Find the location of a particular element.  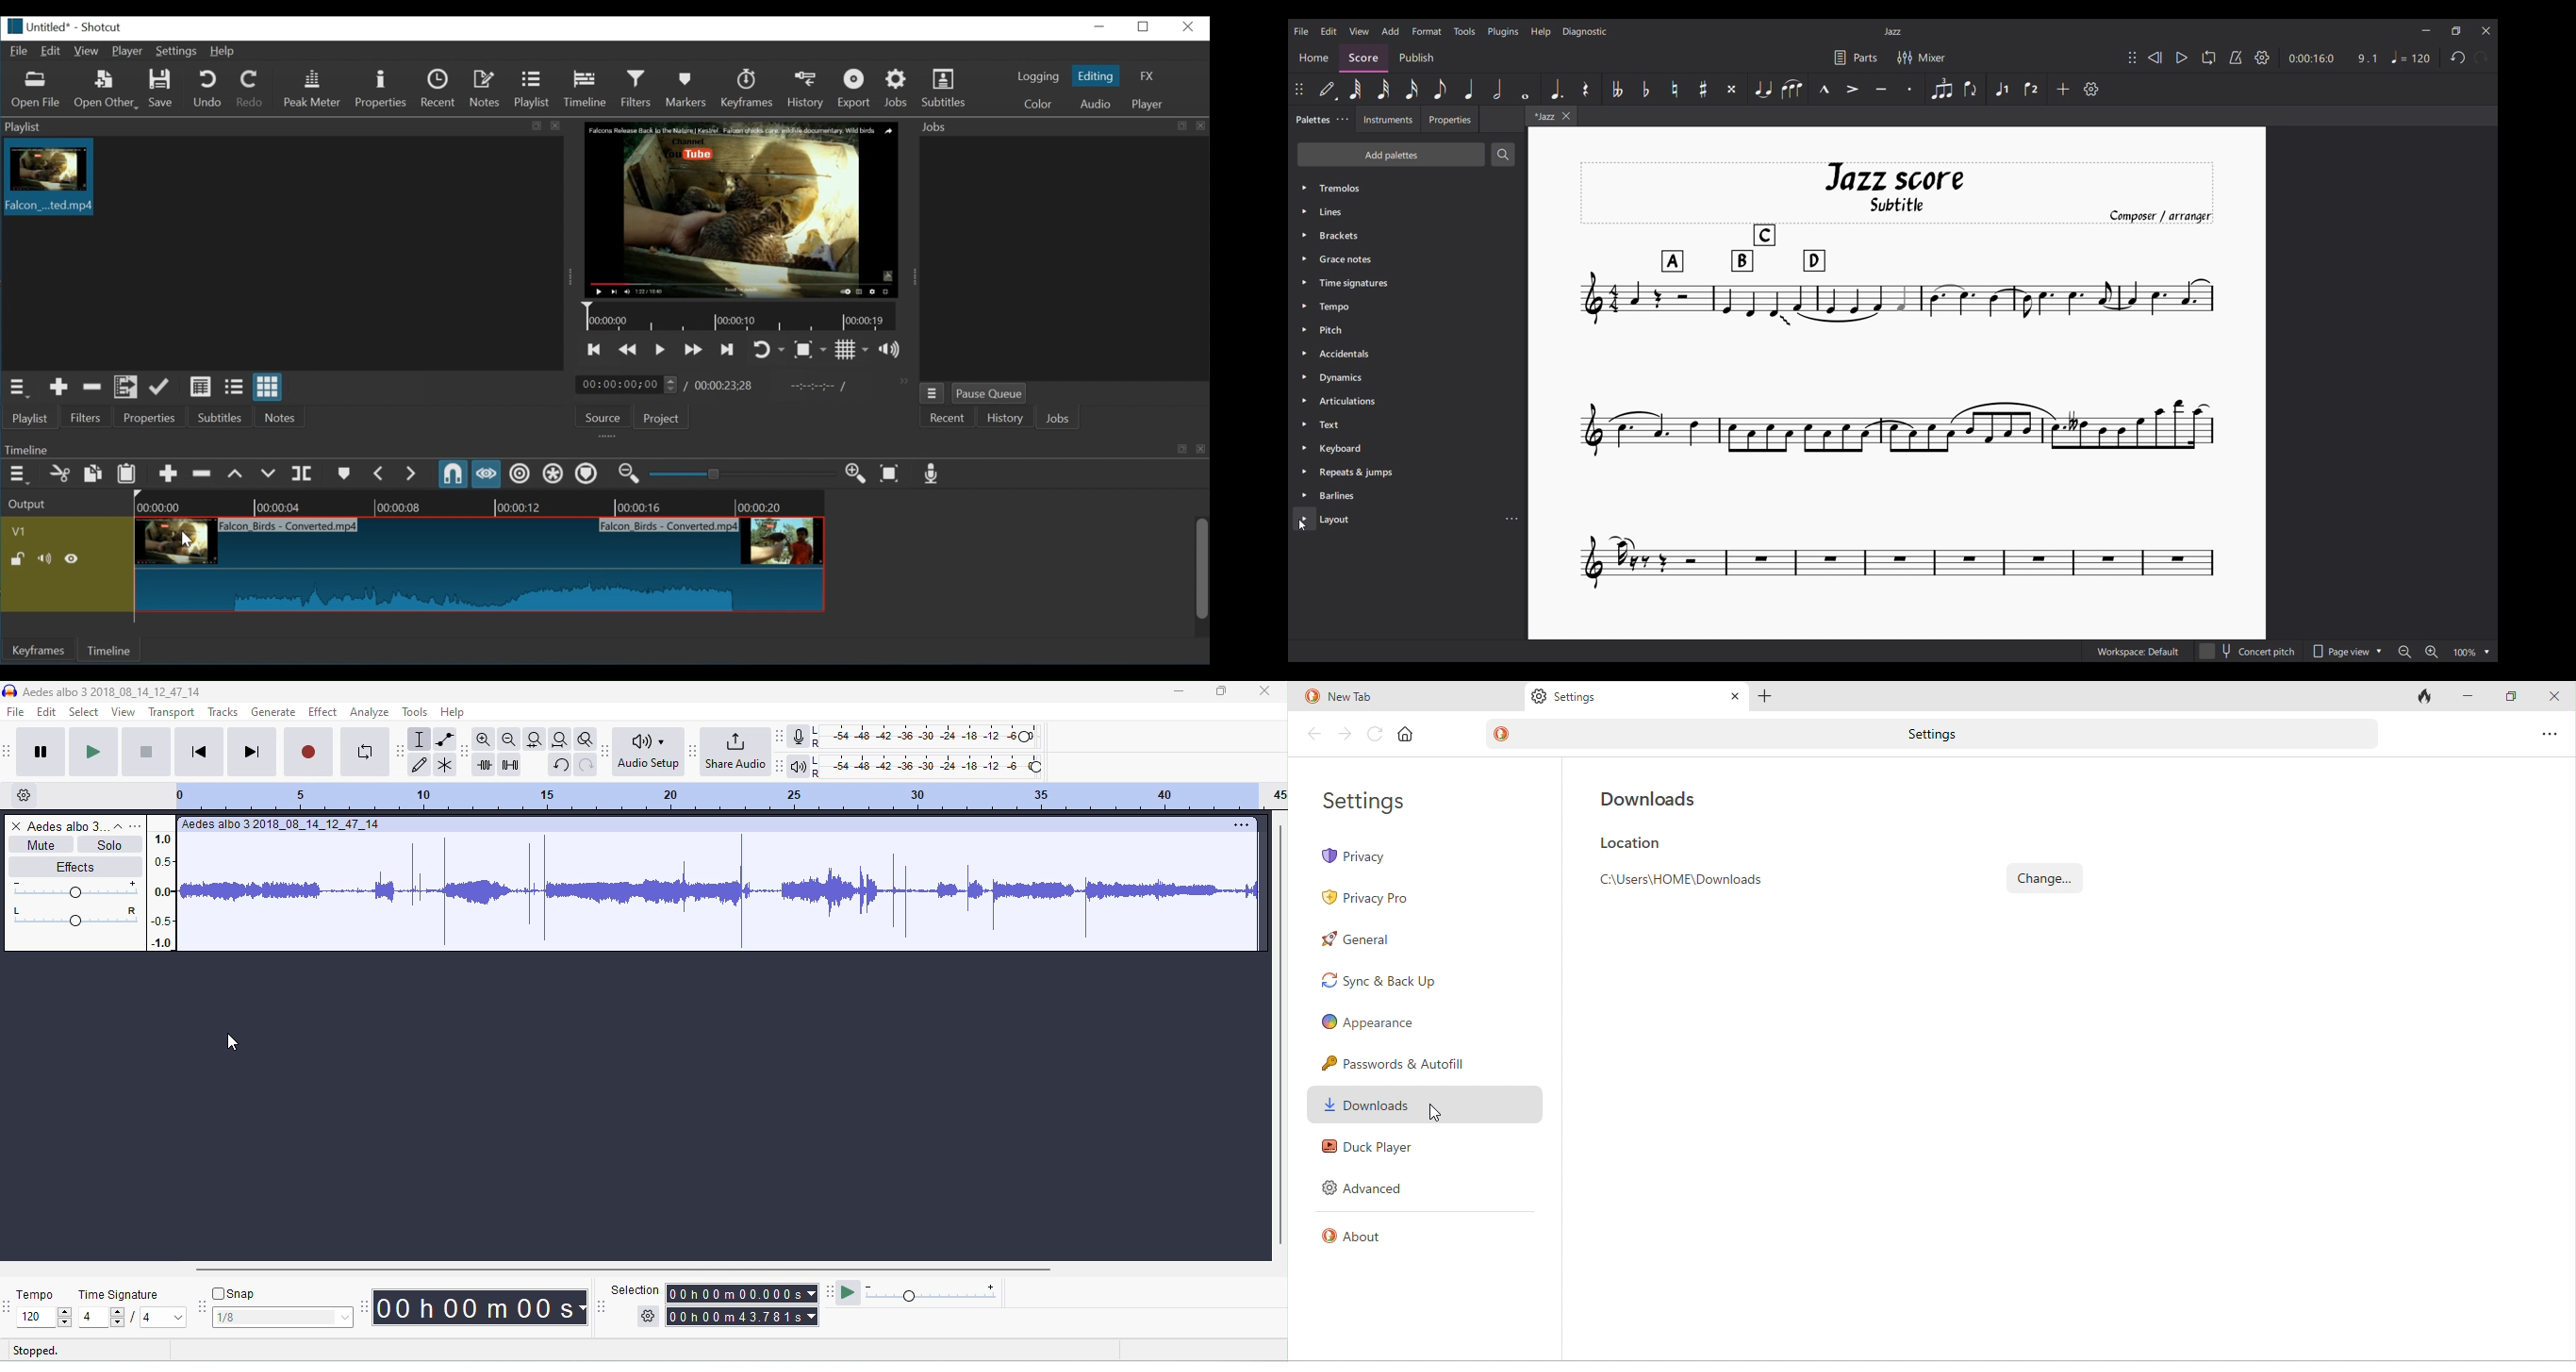

Current location is located at coordinates (628, 385).